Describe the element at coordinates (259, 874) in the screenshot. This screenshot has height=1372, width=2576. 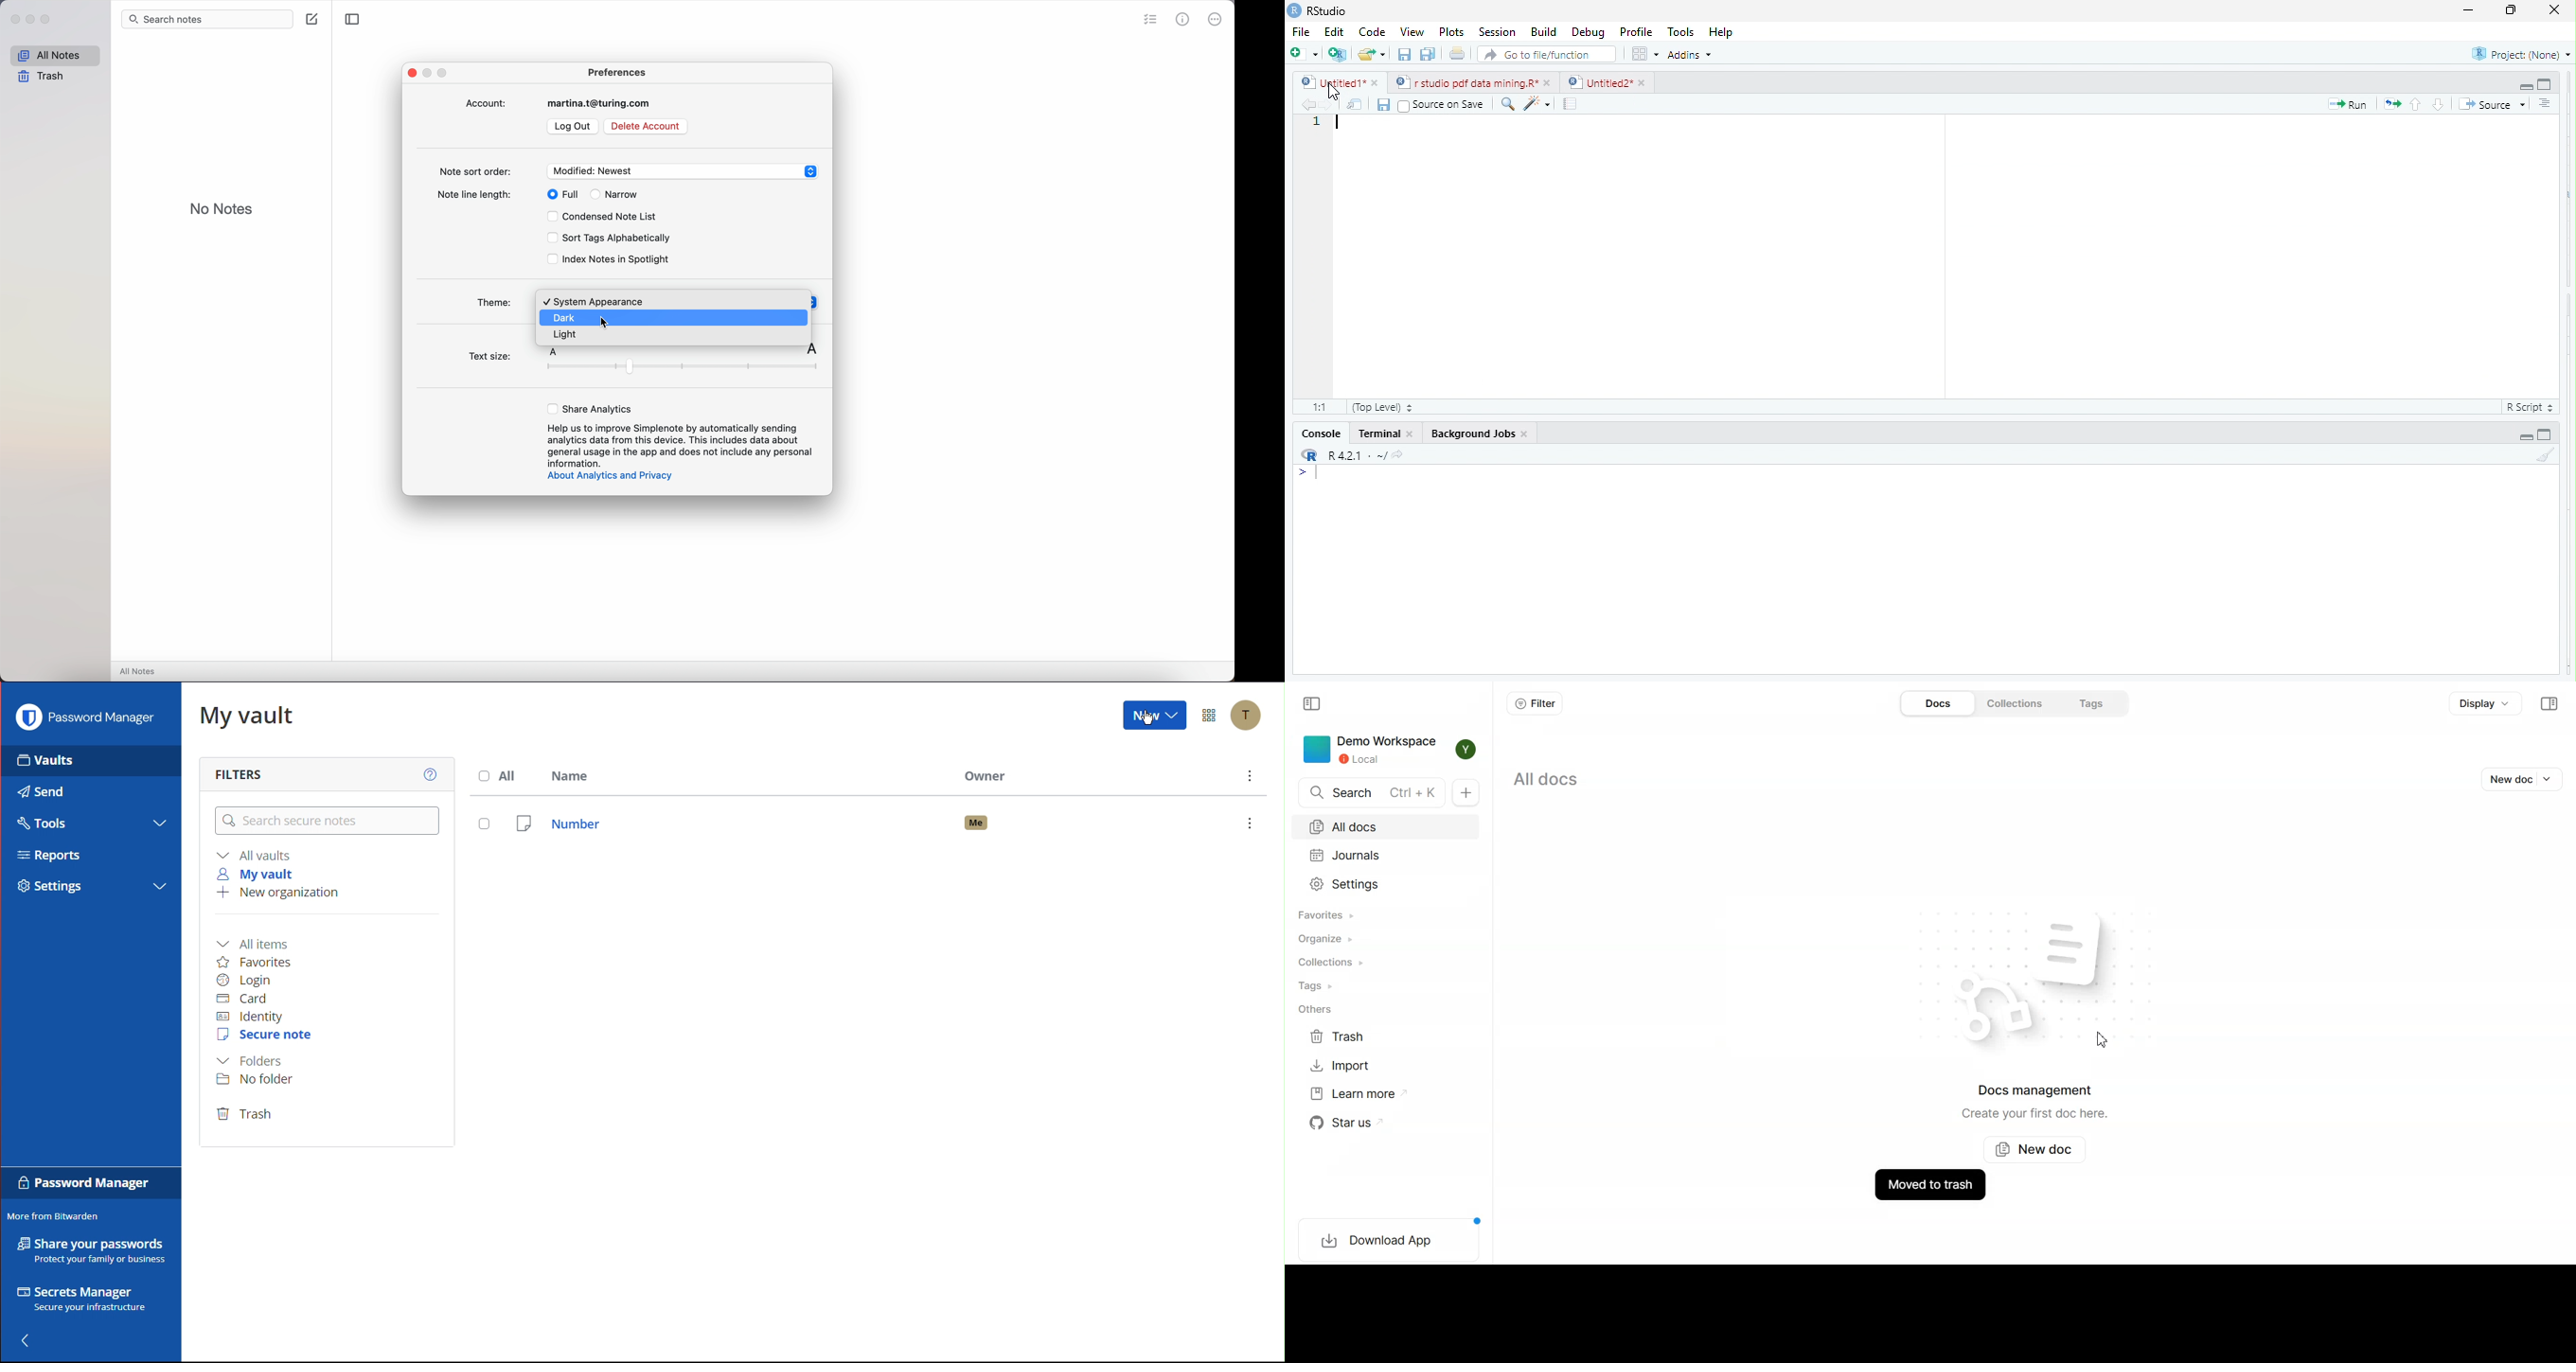
I see `My vault` at that location.